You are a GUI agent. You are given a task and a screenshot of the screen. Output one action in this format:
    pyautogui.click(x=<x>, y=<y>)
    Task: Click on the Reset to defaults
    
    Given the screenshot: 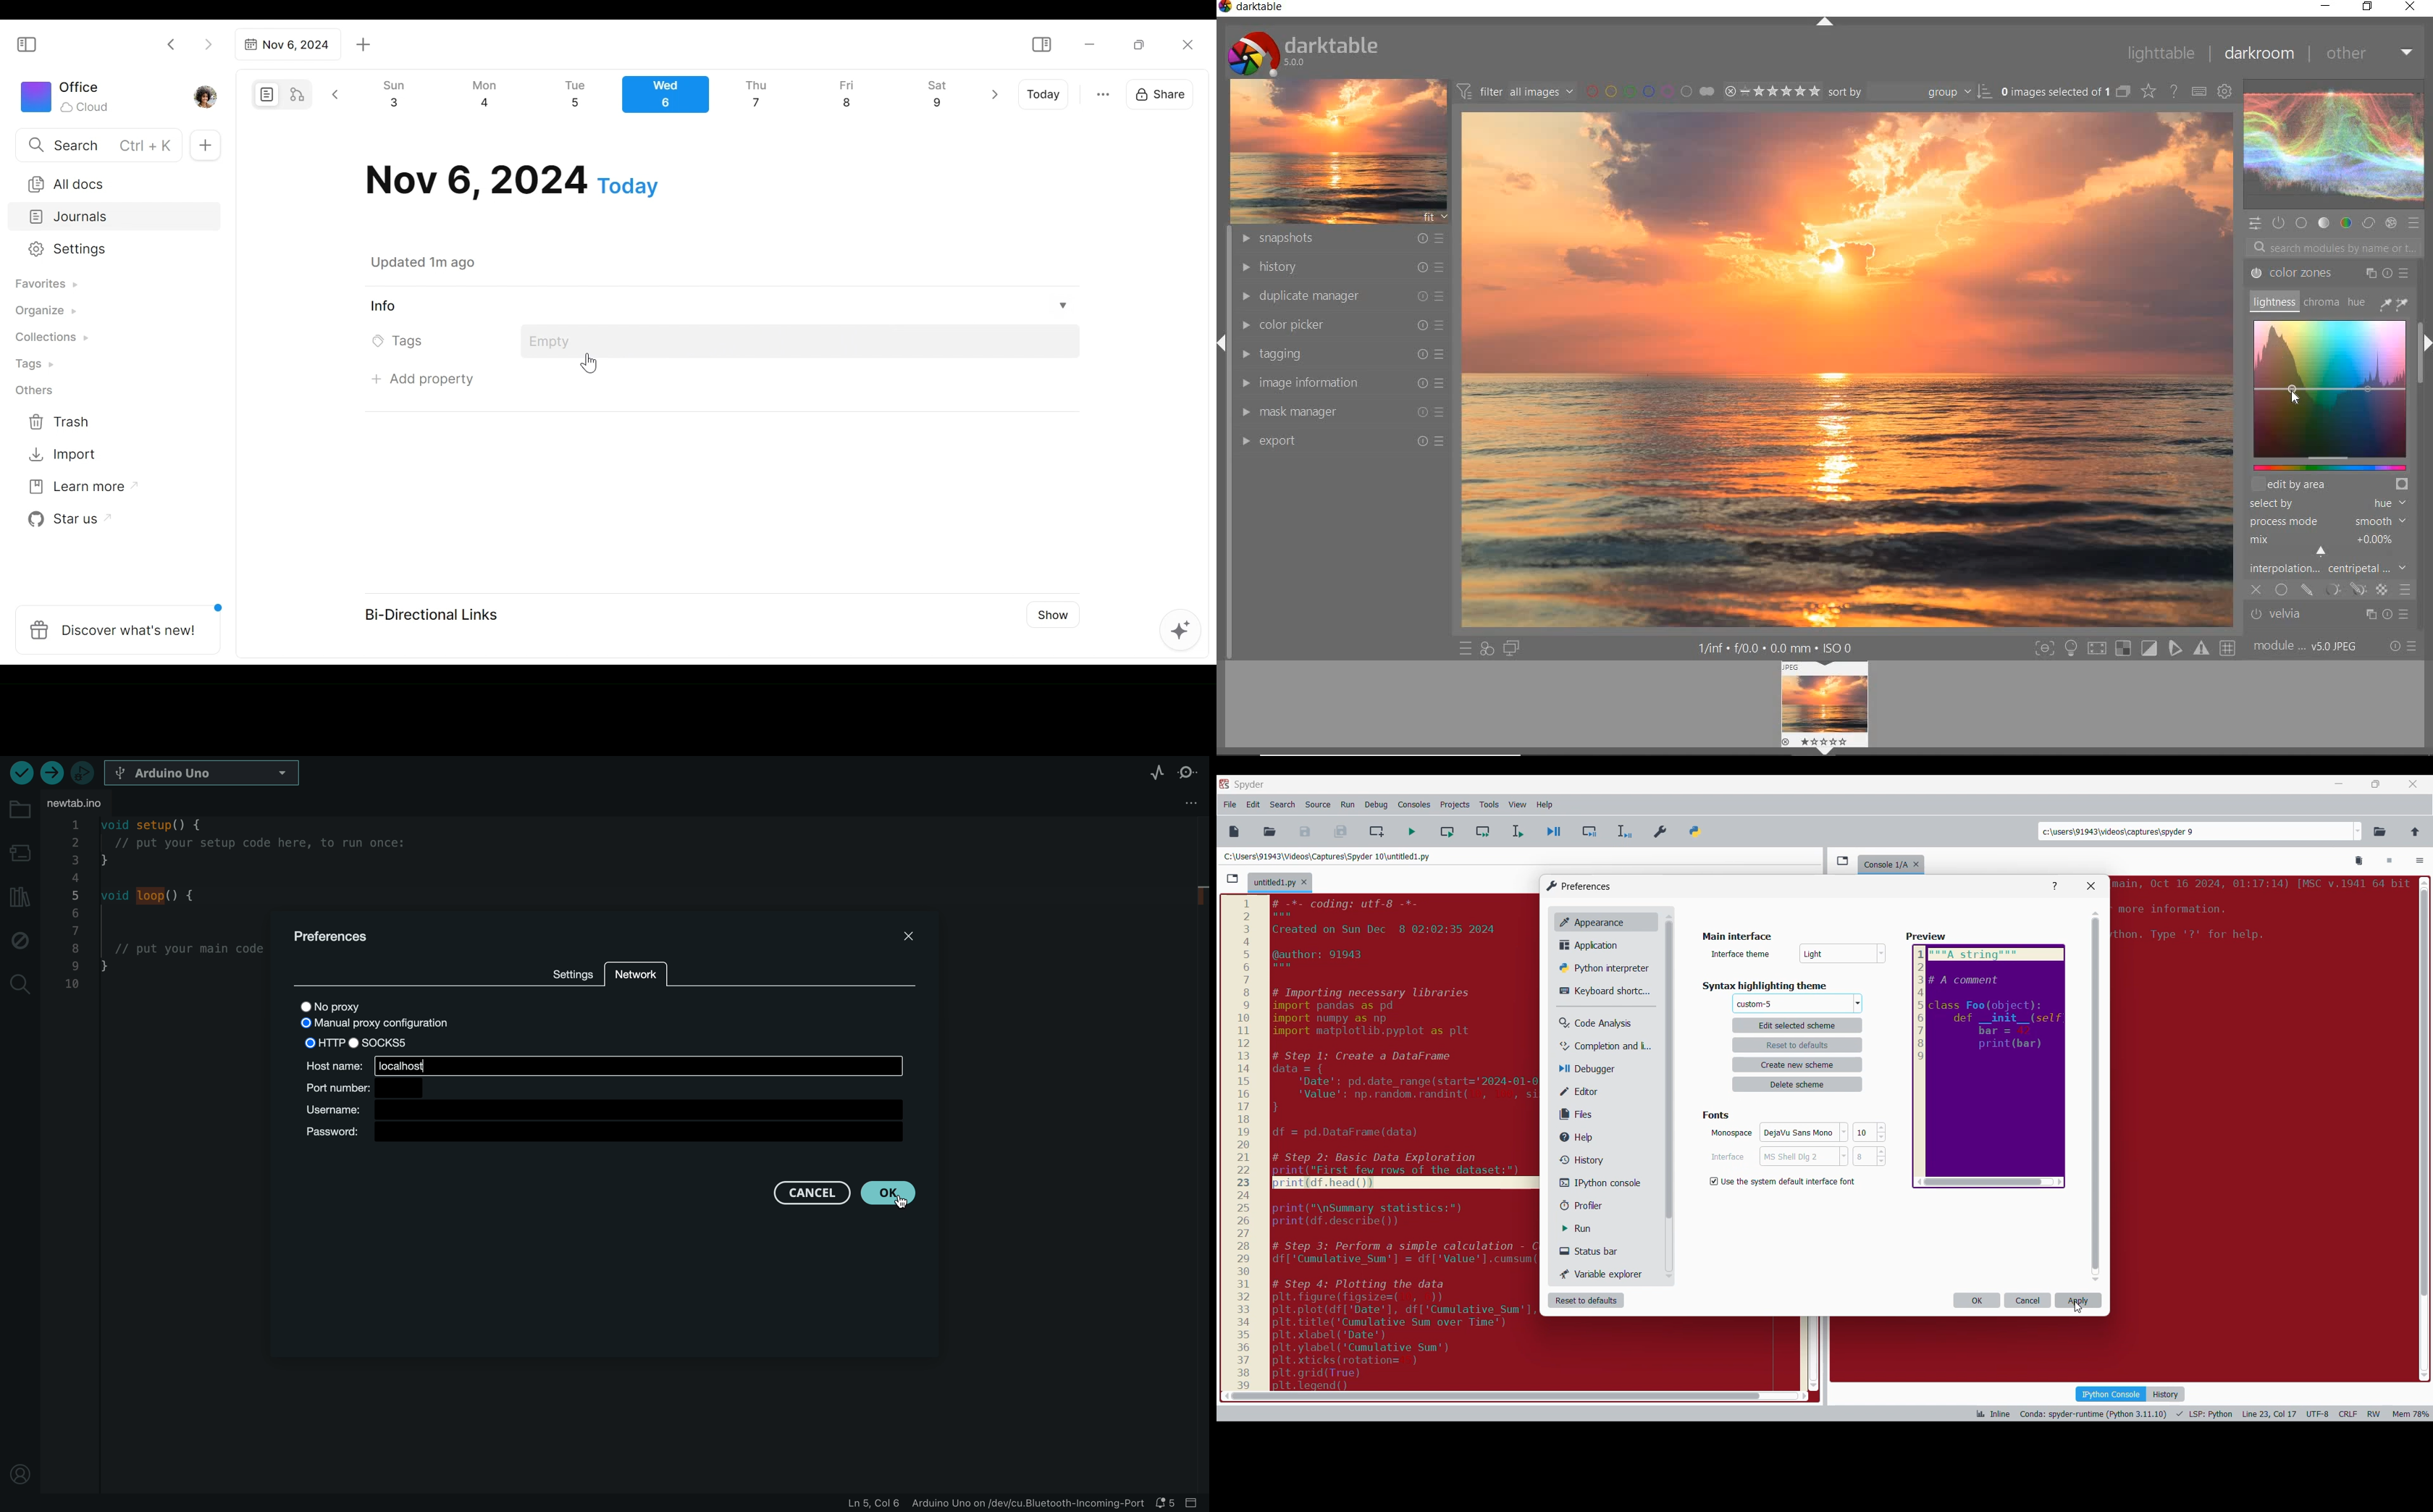 What is the action you would take?
    pyautogui.click(x=1586, y=1300)
    